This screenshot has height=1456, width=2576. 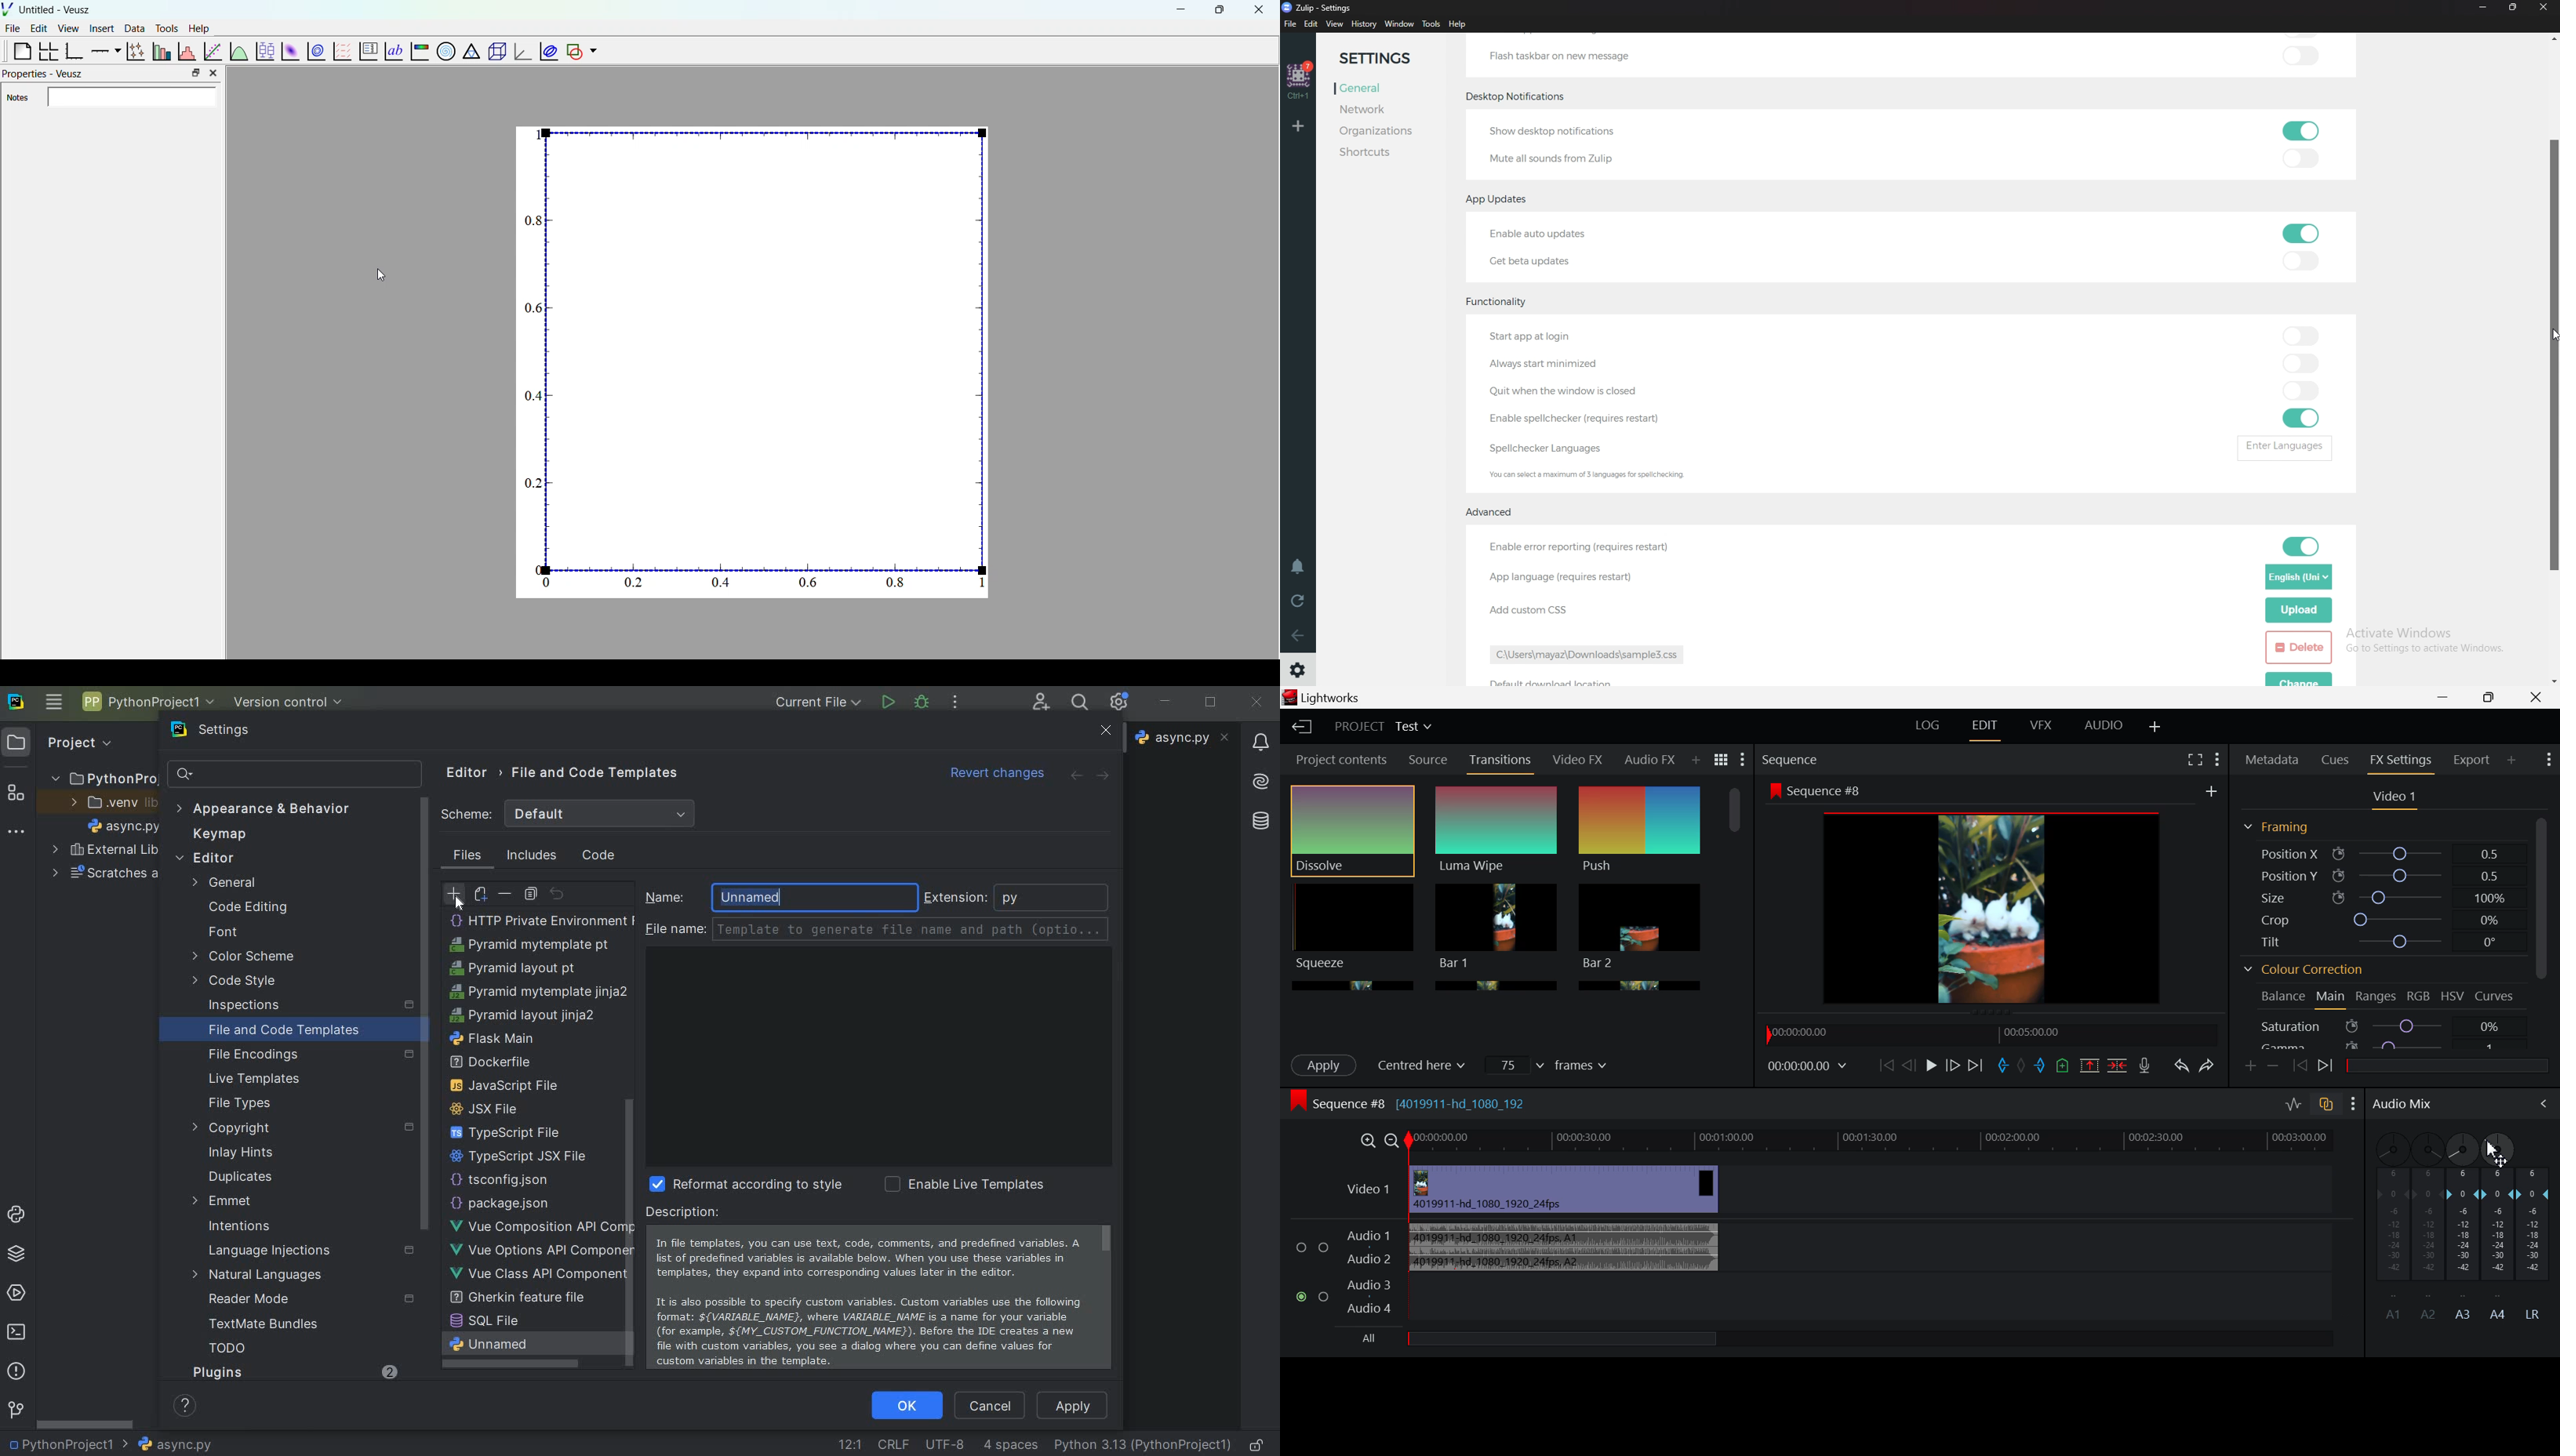 I want to click on maximize, so click(x=1218, y=9).